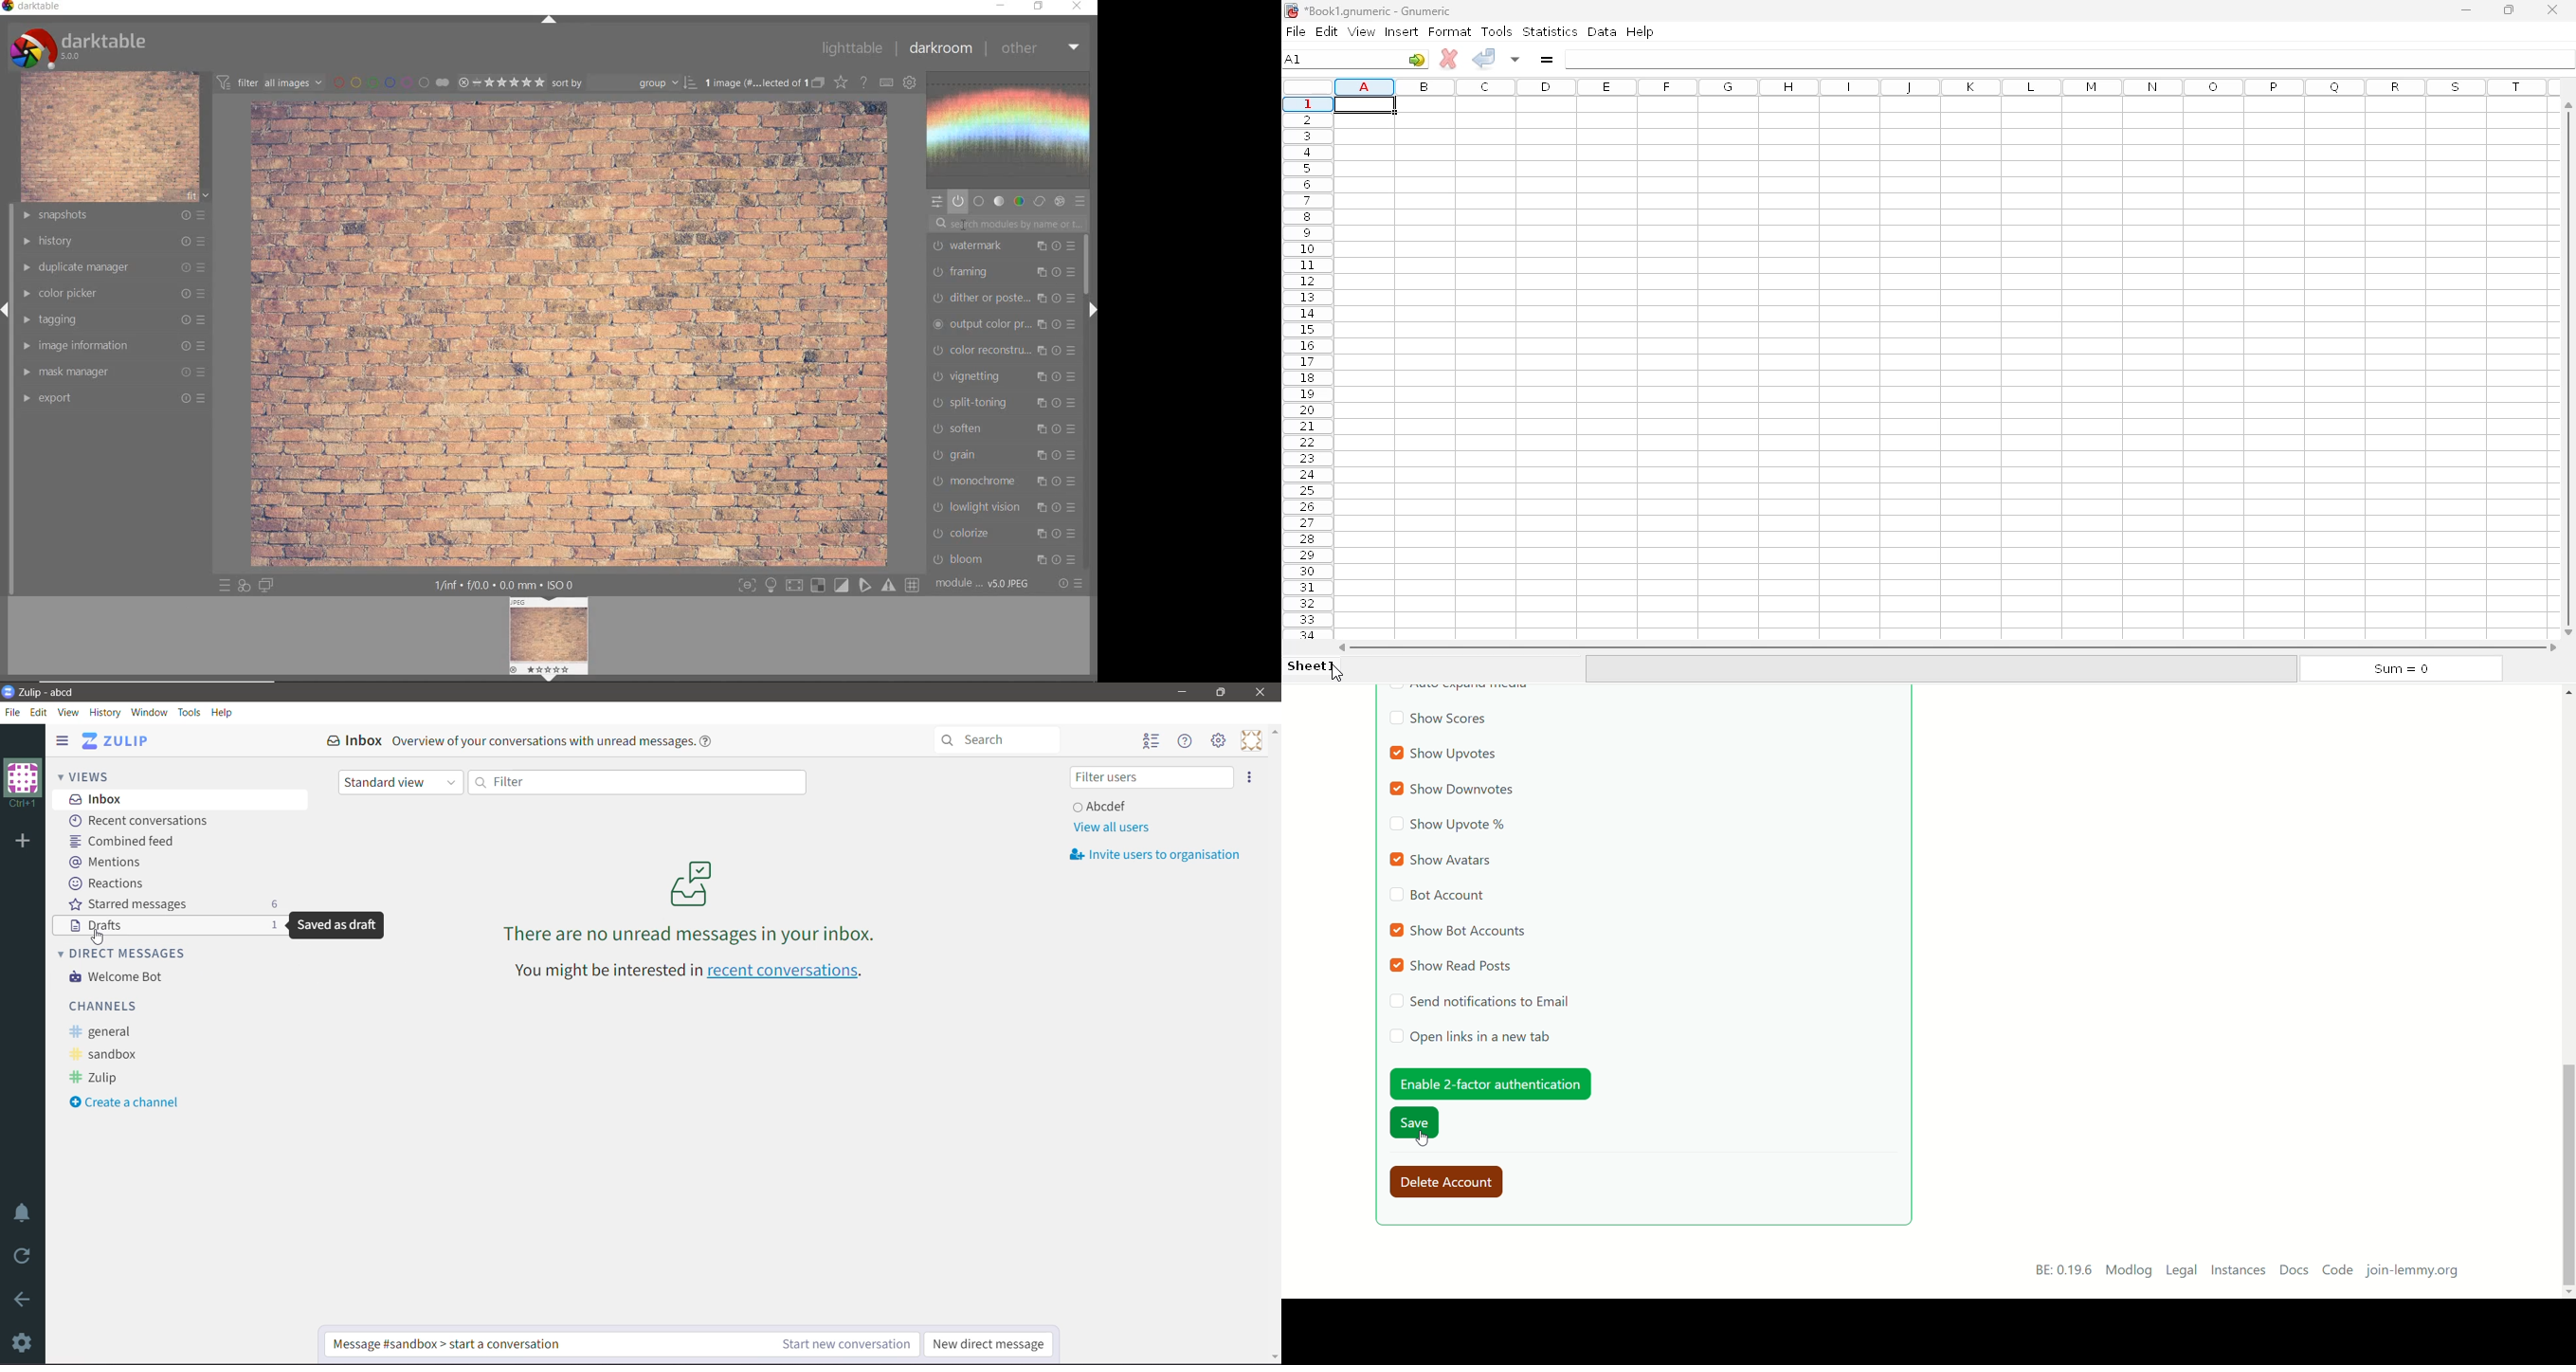 This screenshot has height=1372, width=2576. Describe the element at coordinates (1004, 739) in the screenshot. I see `Search` at that location.